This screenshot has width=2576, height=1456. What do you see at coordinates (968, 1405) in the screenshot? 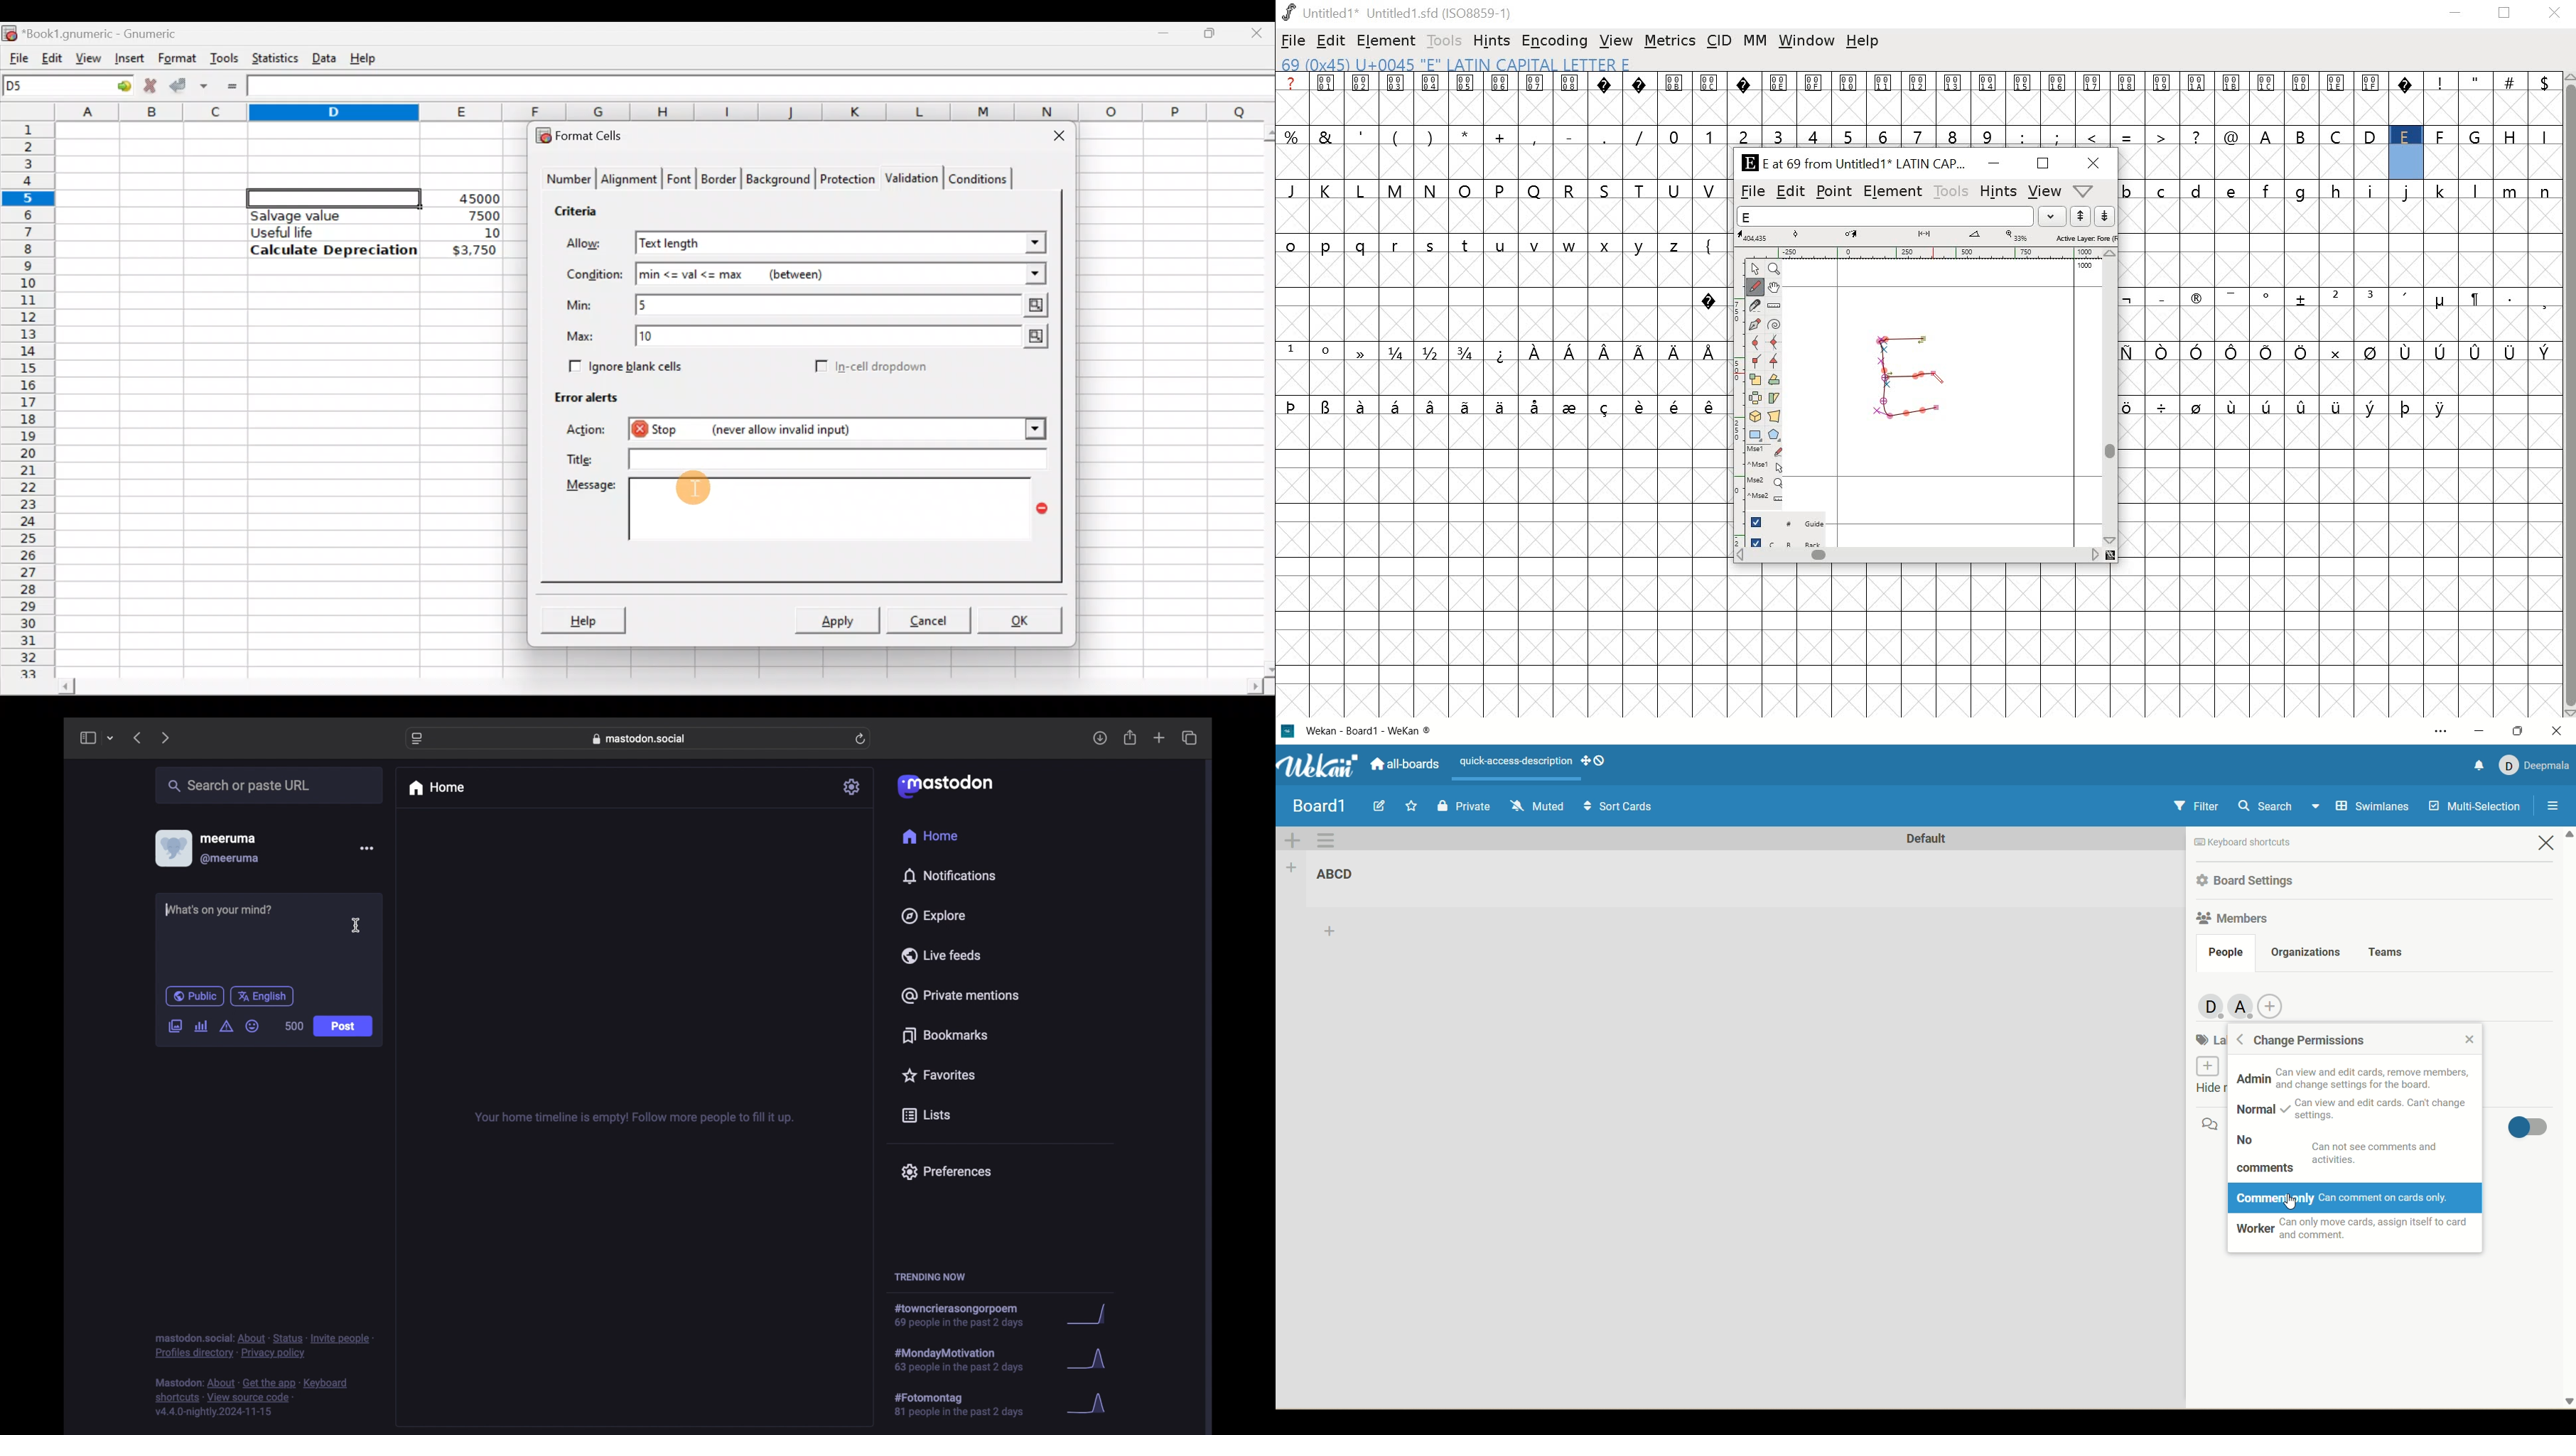
I see `hashtag trend` at bounding box center [968, 1405].